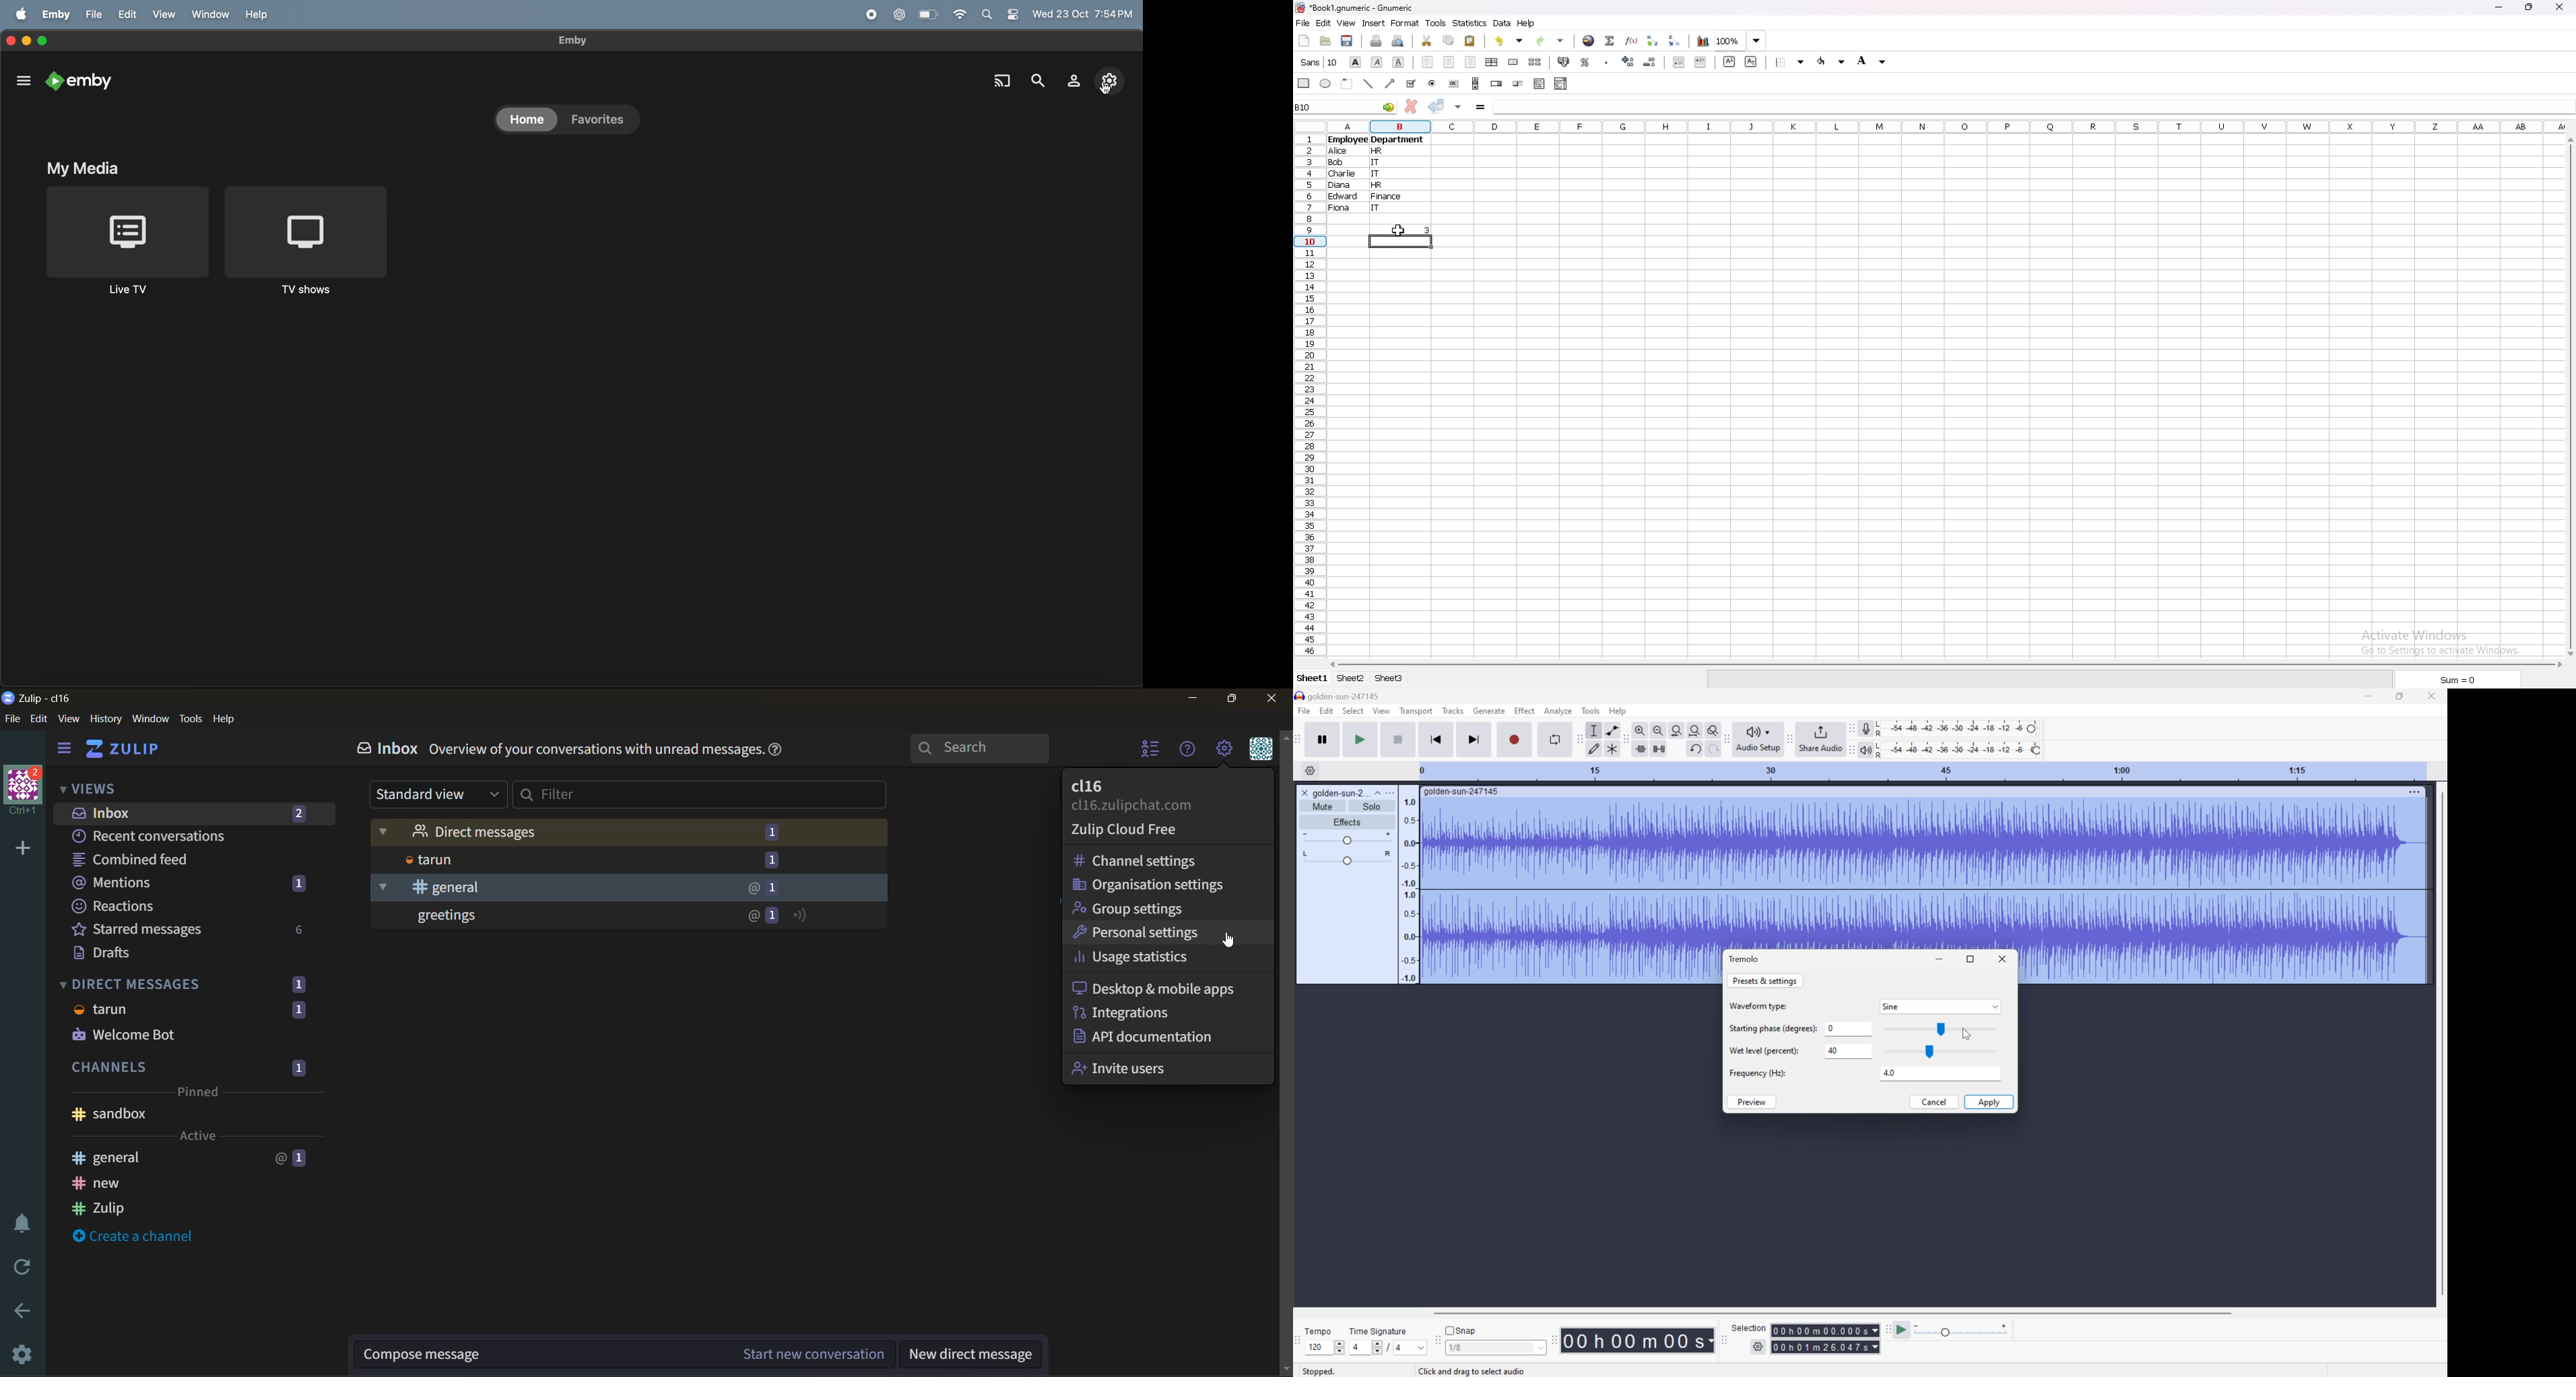 Image resolution: width=2576 pixels, height=1400 pixels. What do you see at coordinates (960, 15) in the screenshot?
I see `wifi` at bounding box center [960, 15].